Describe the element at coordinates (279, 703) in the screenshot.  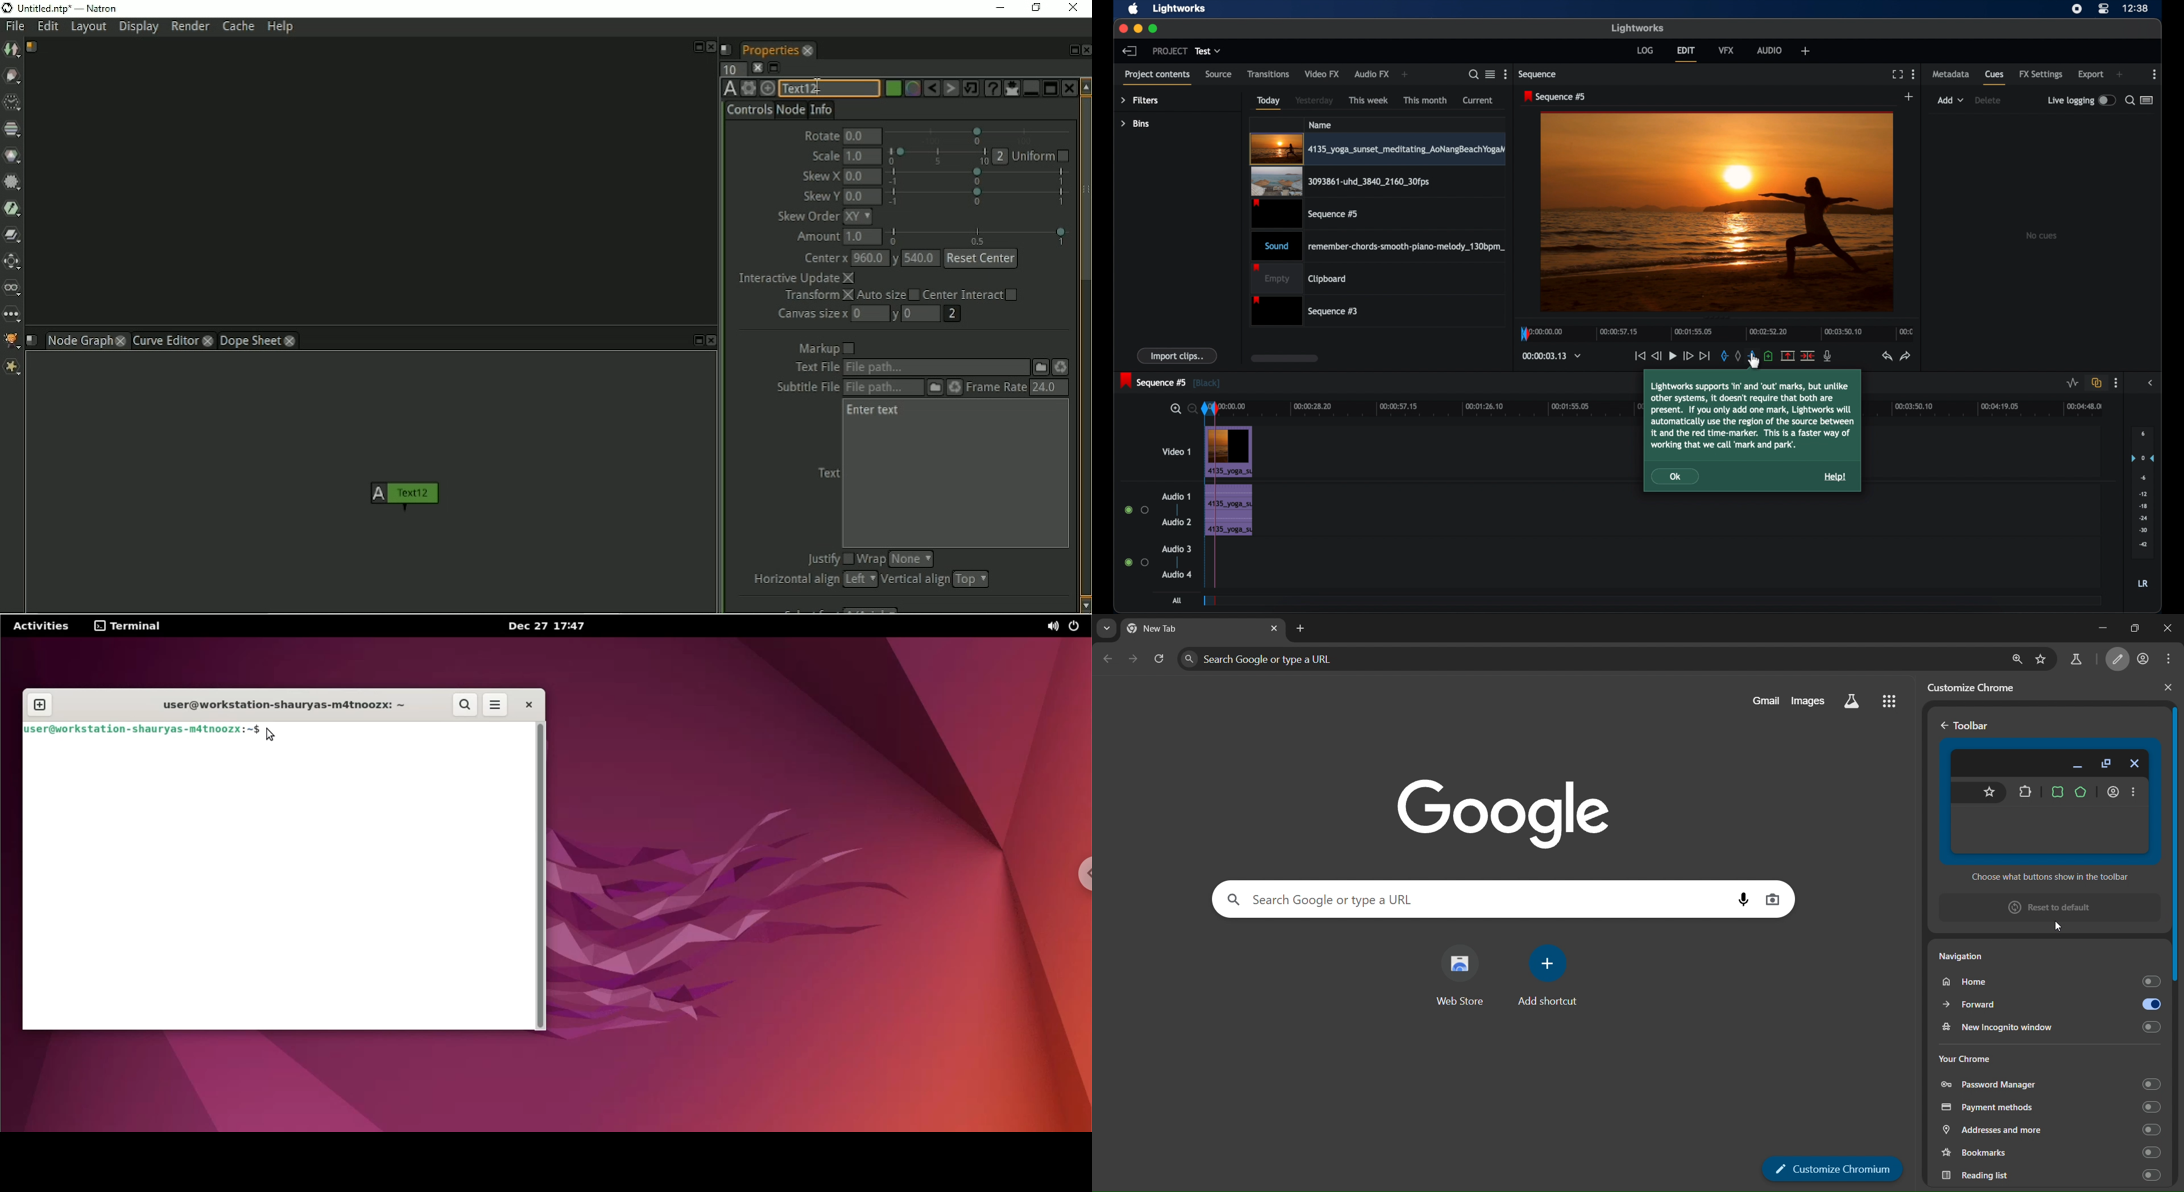
I see `user@workstation-shauryas-m4tnoozx:~` at that location.